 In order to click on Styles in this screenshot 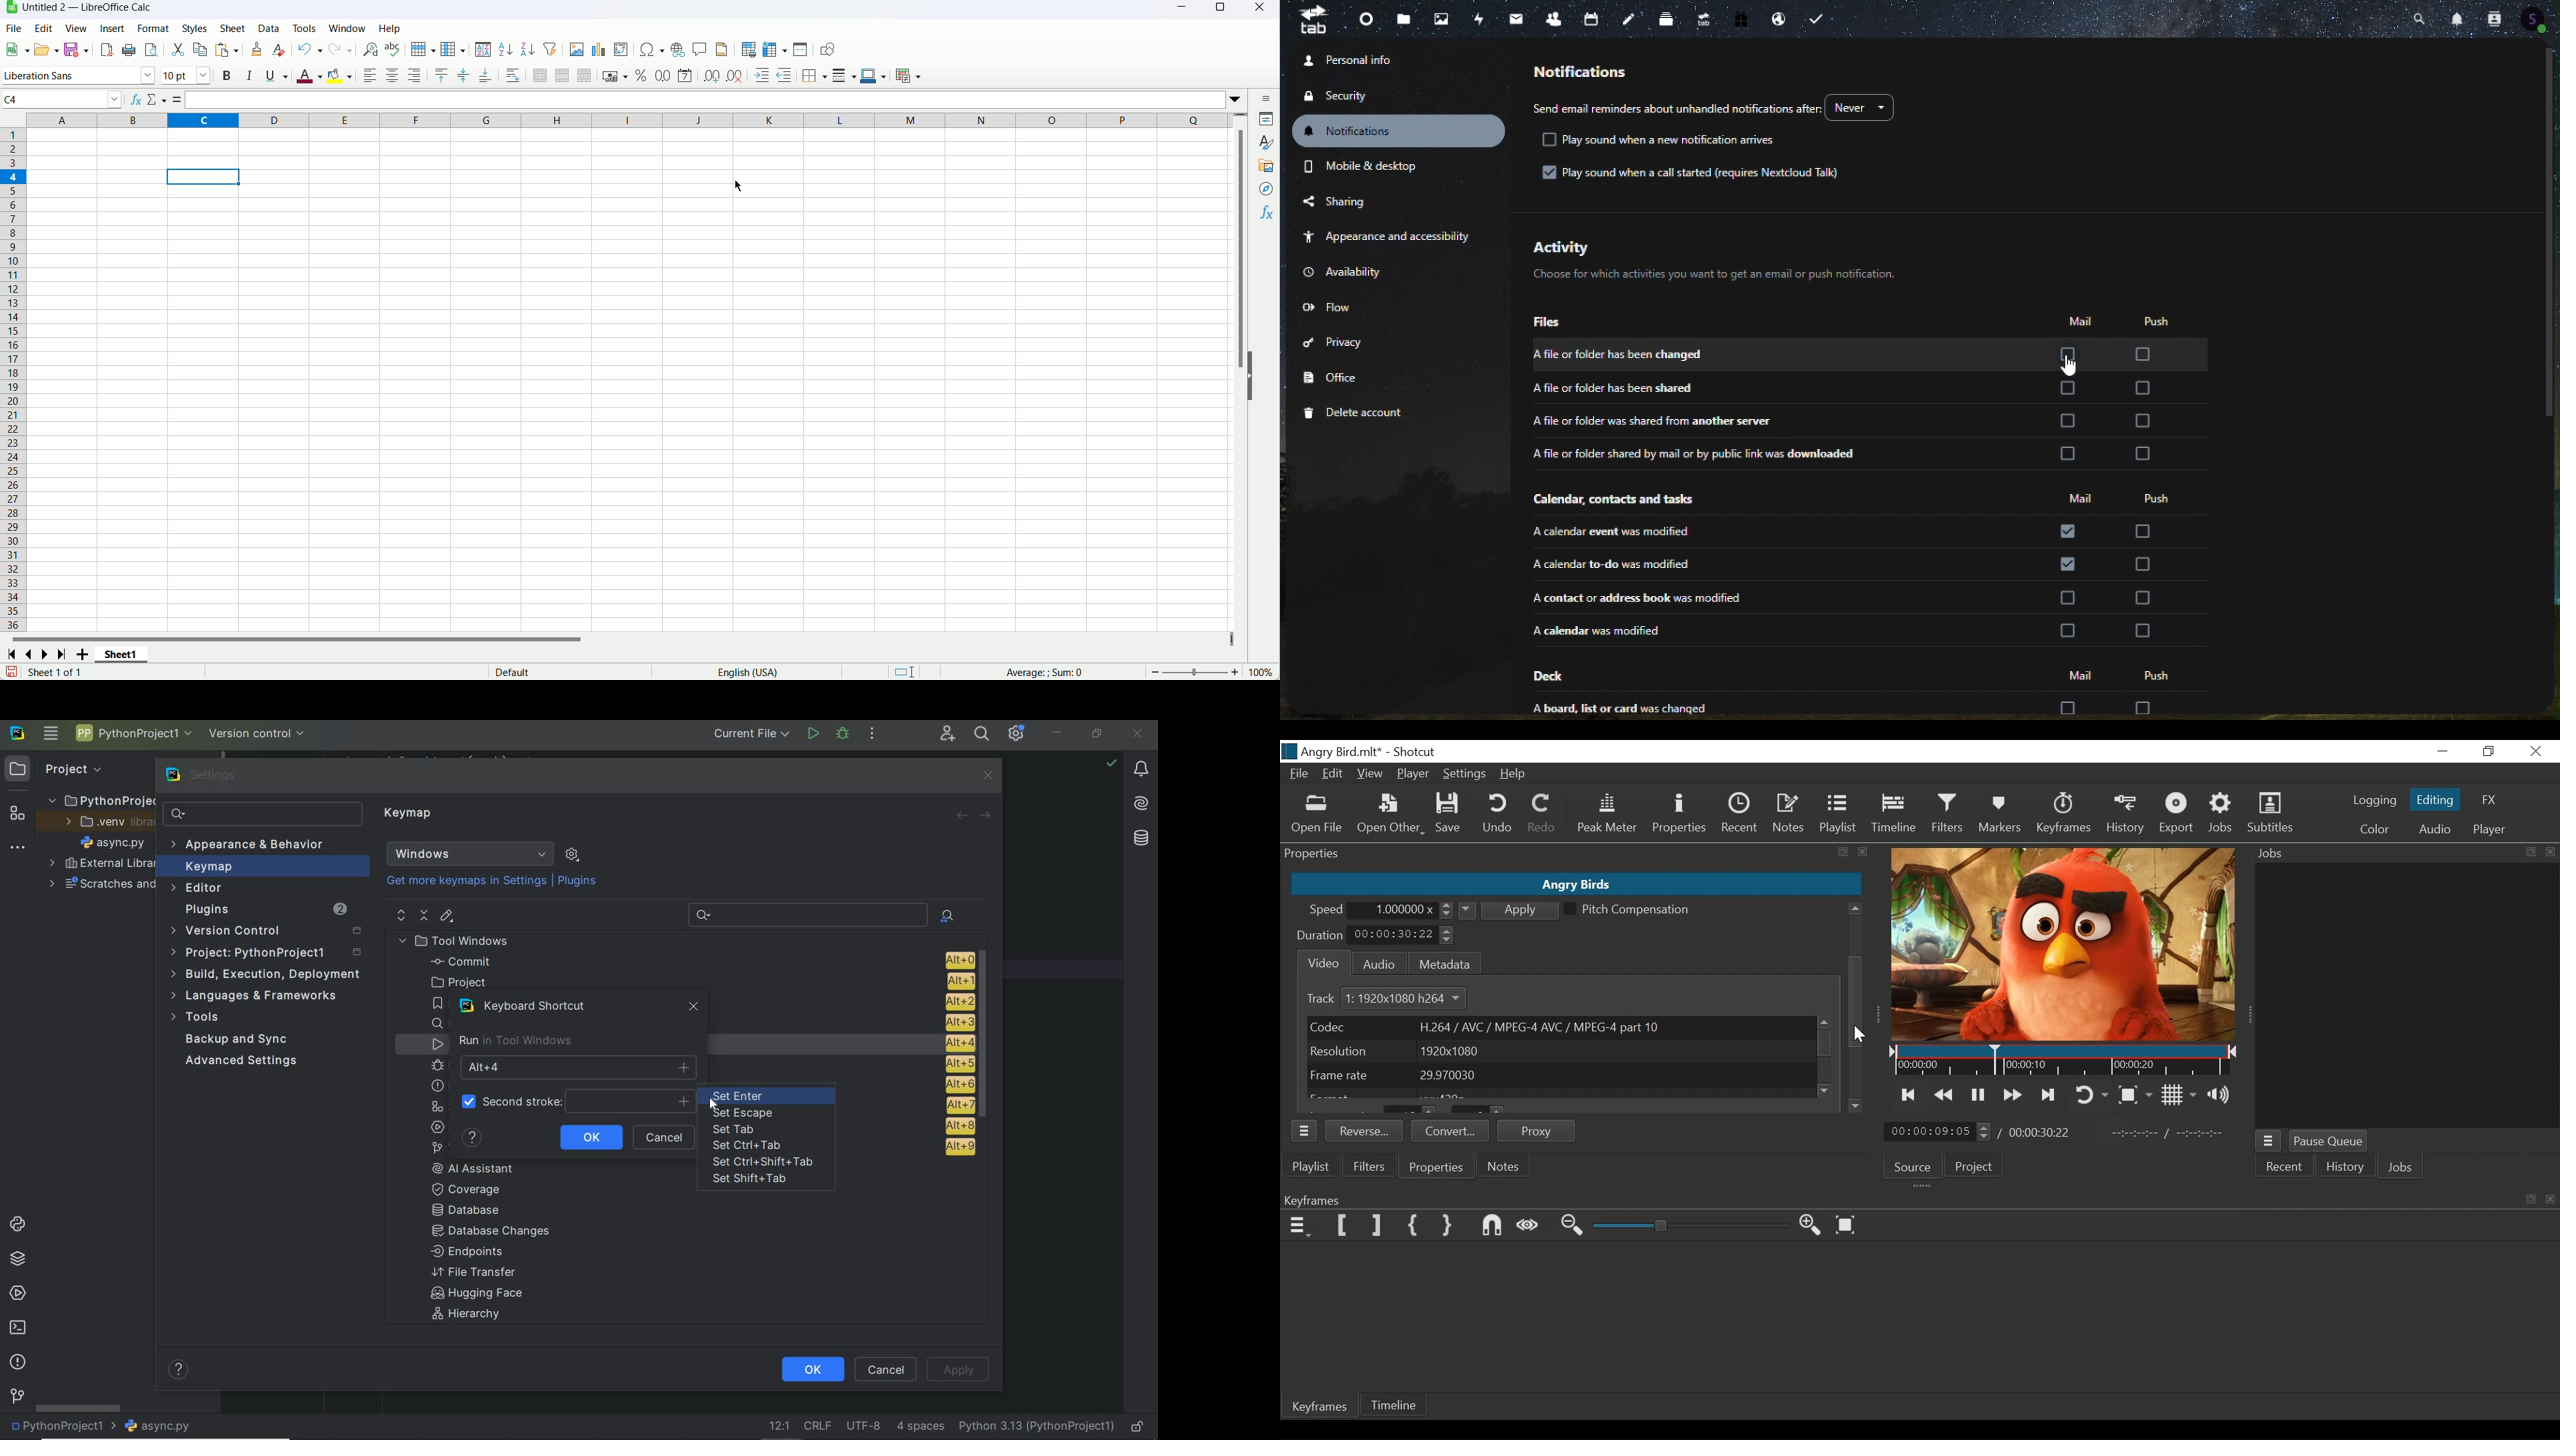, I will do `click(1265, 142)`.